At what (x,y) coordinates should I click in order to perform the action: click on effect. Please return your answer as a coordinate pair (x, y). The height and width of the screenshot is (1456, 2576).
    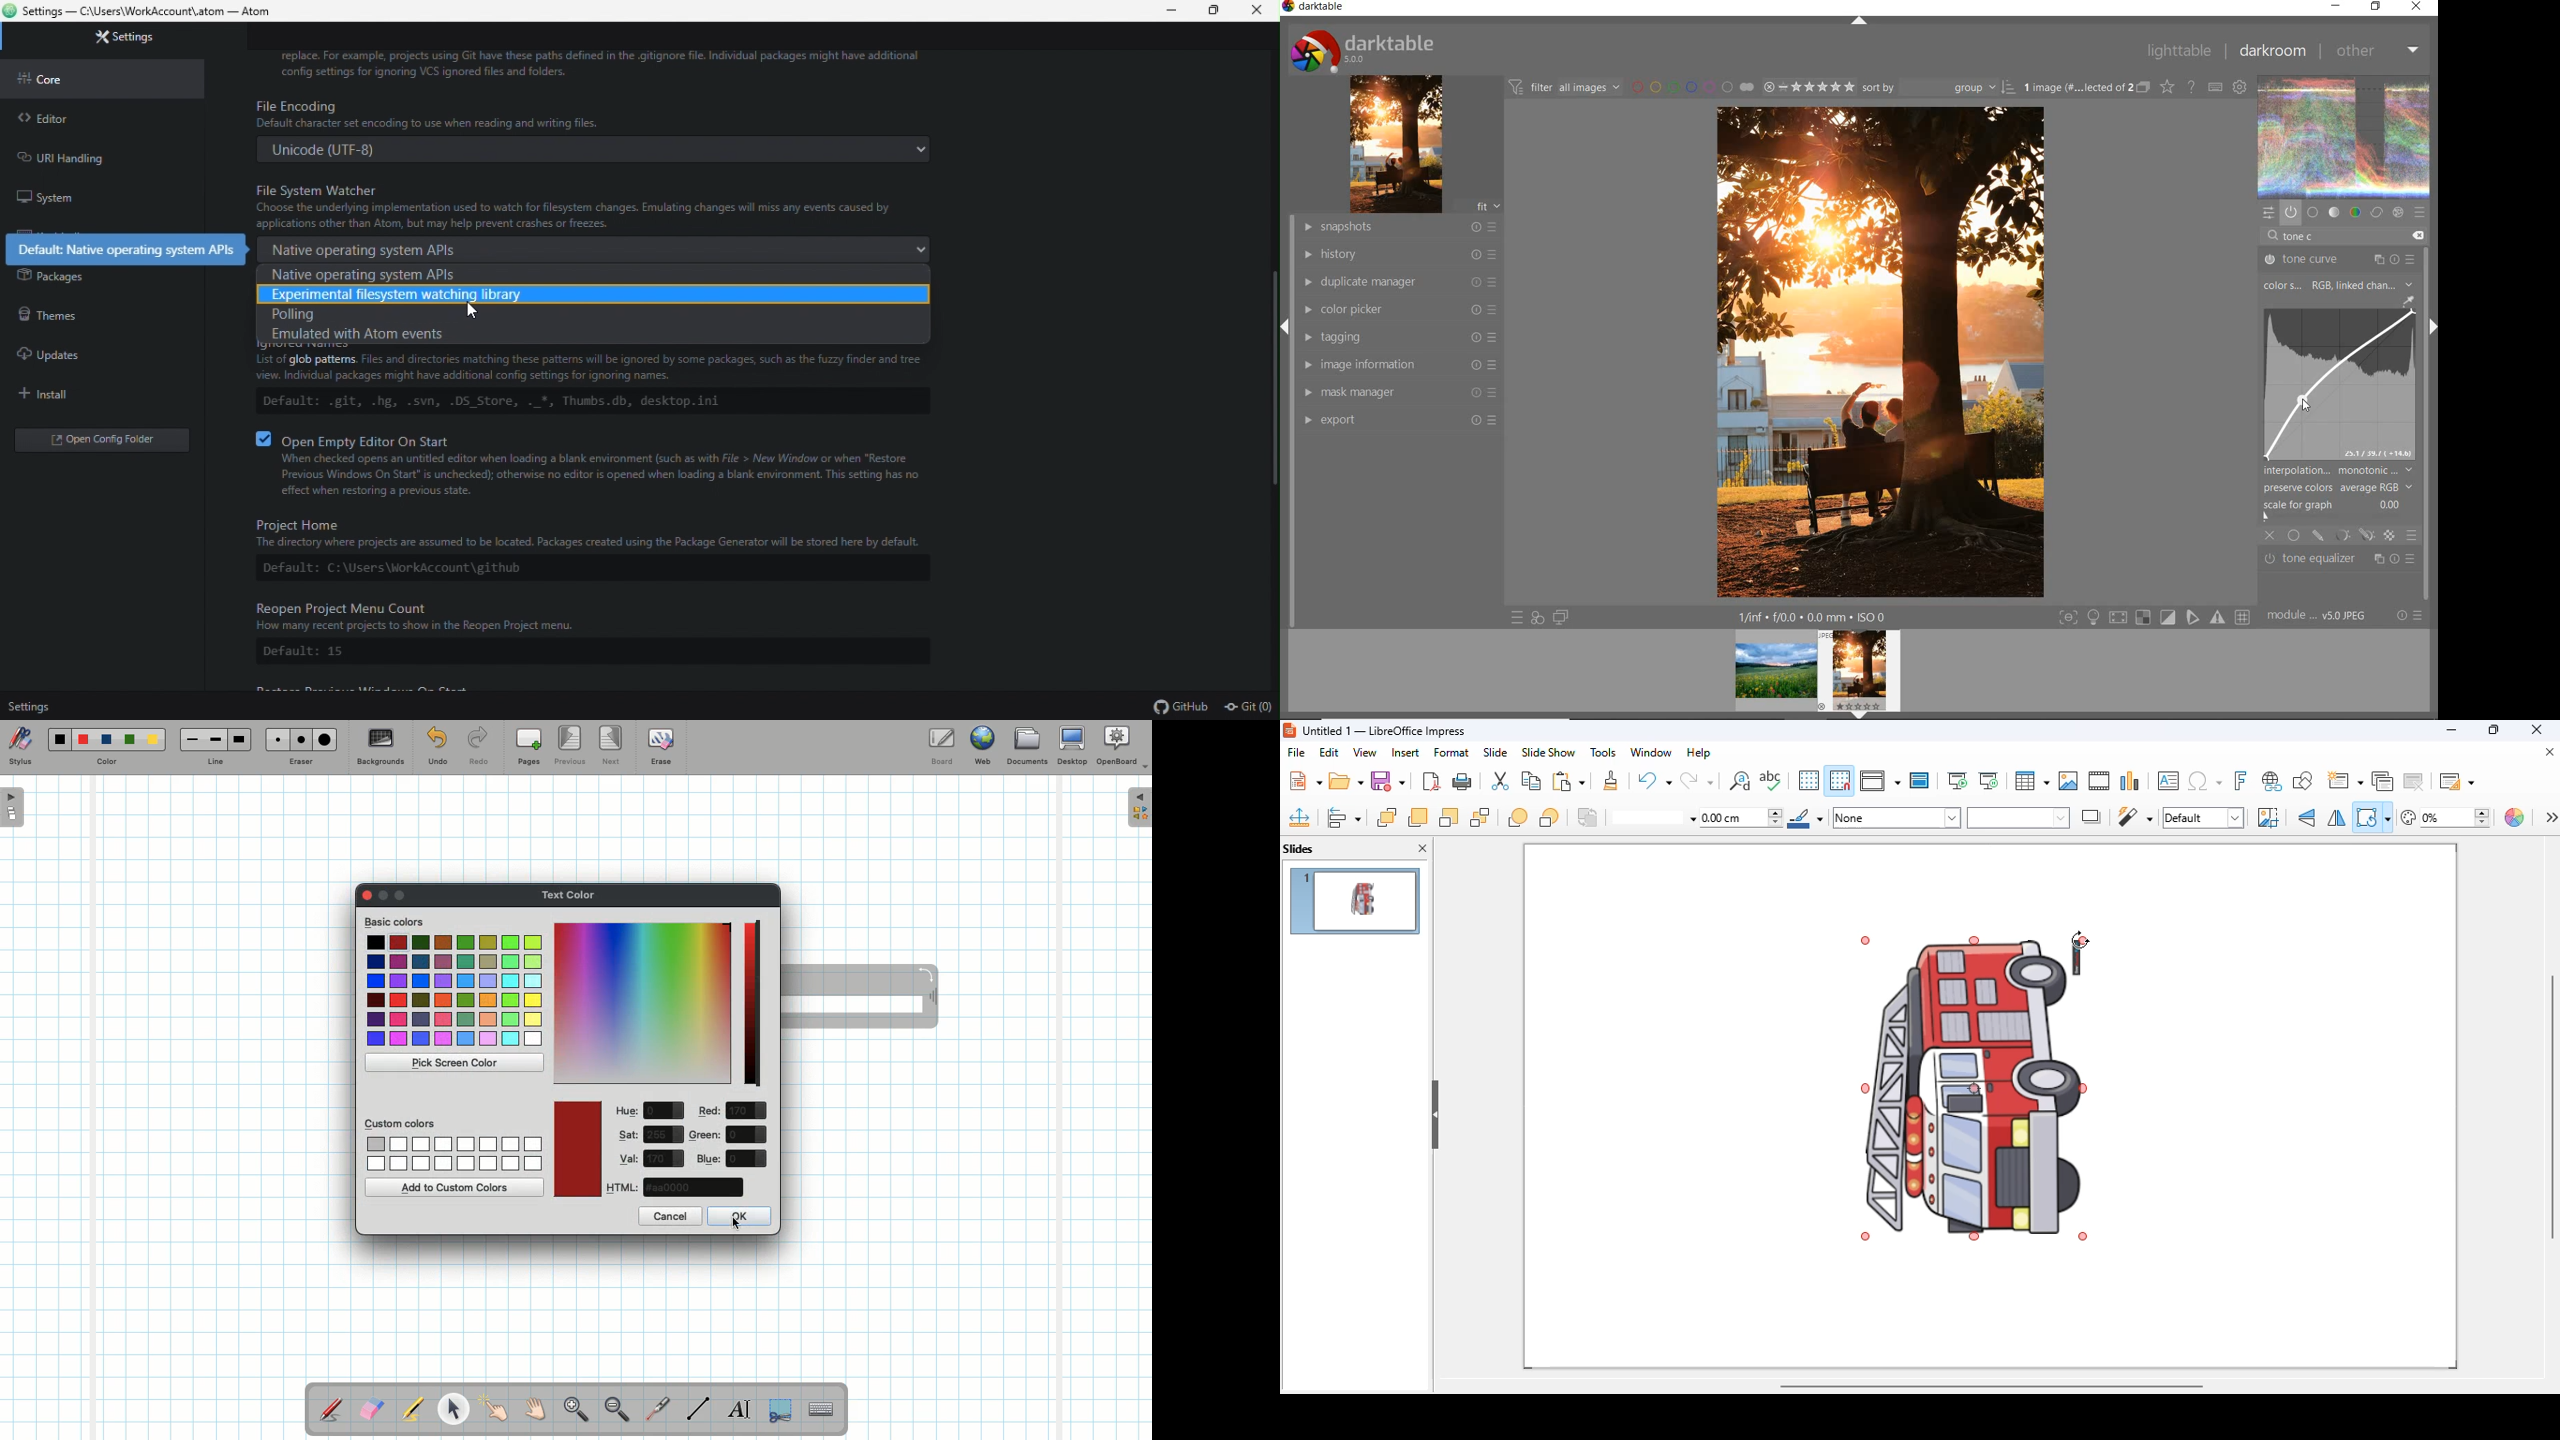
    Looking at the image, I should click on (2398, 212).